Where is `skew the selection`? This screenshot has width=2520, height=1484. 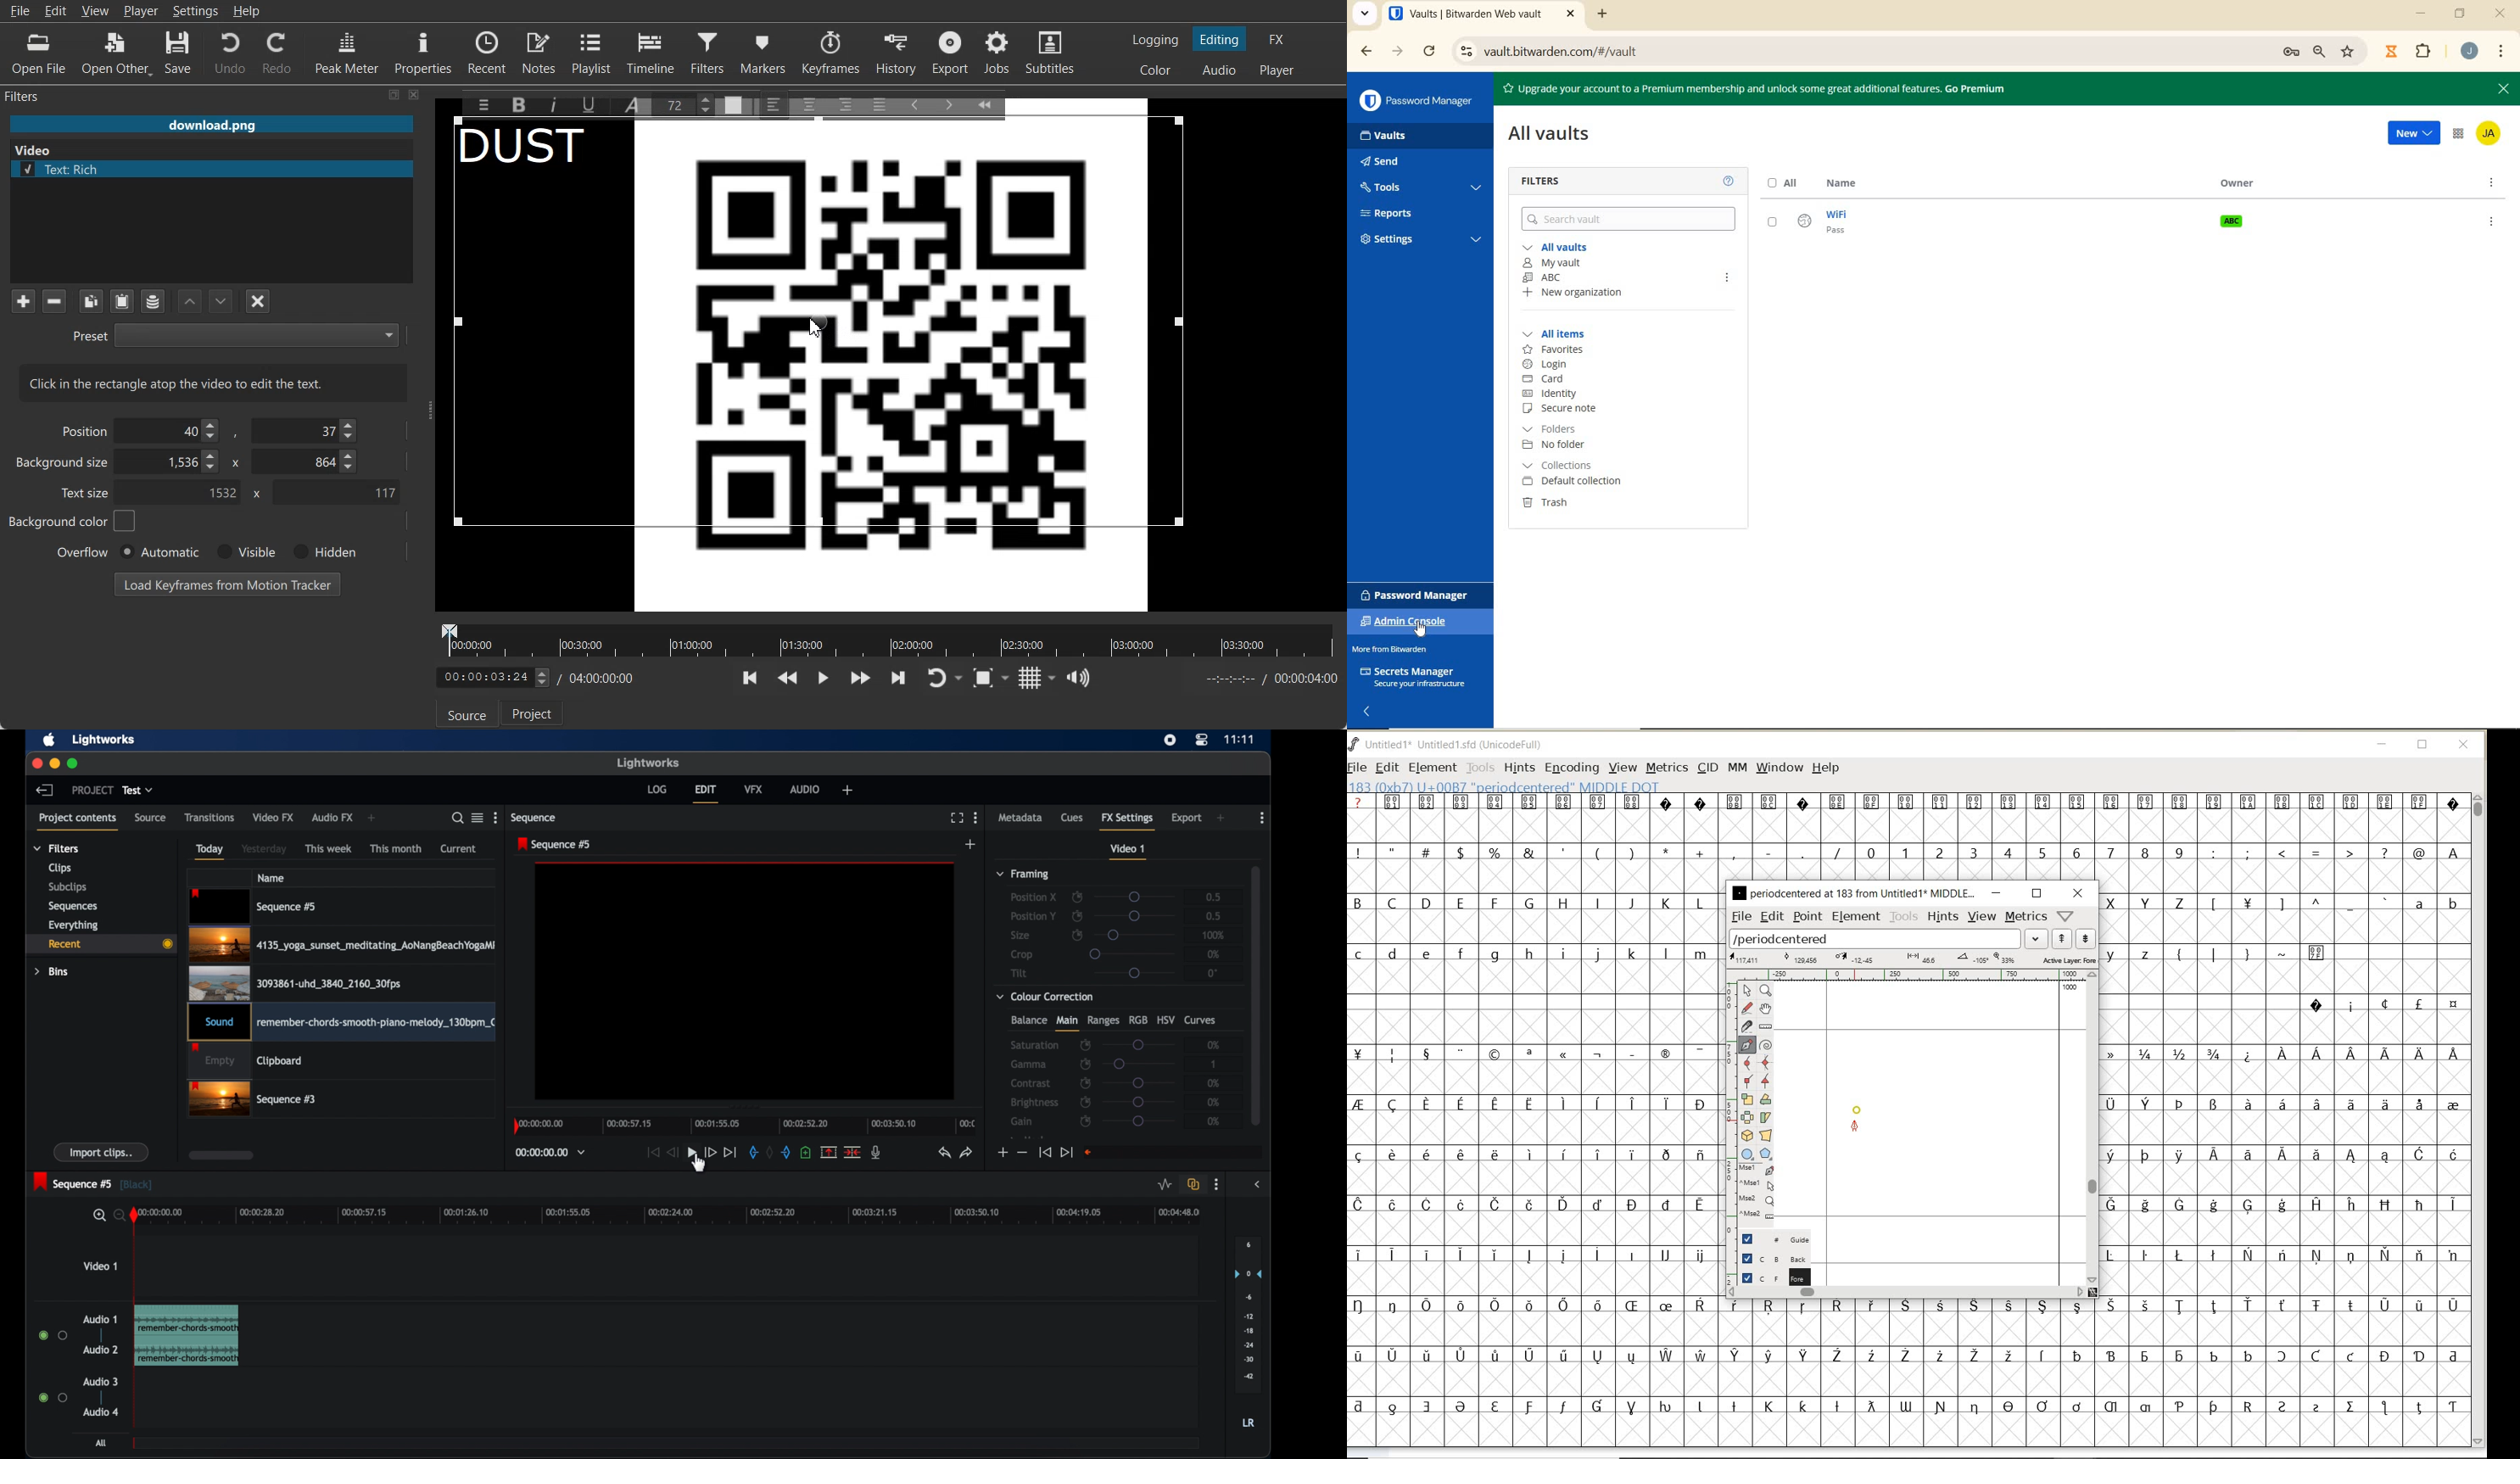
skew the selection is located at coordinates (1766, 1116).